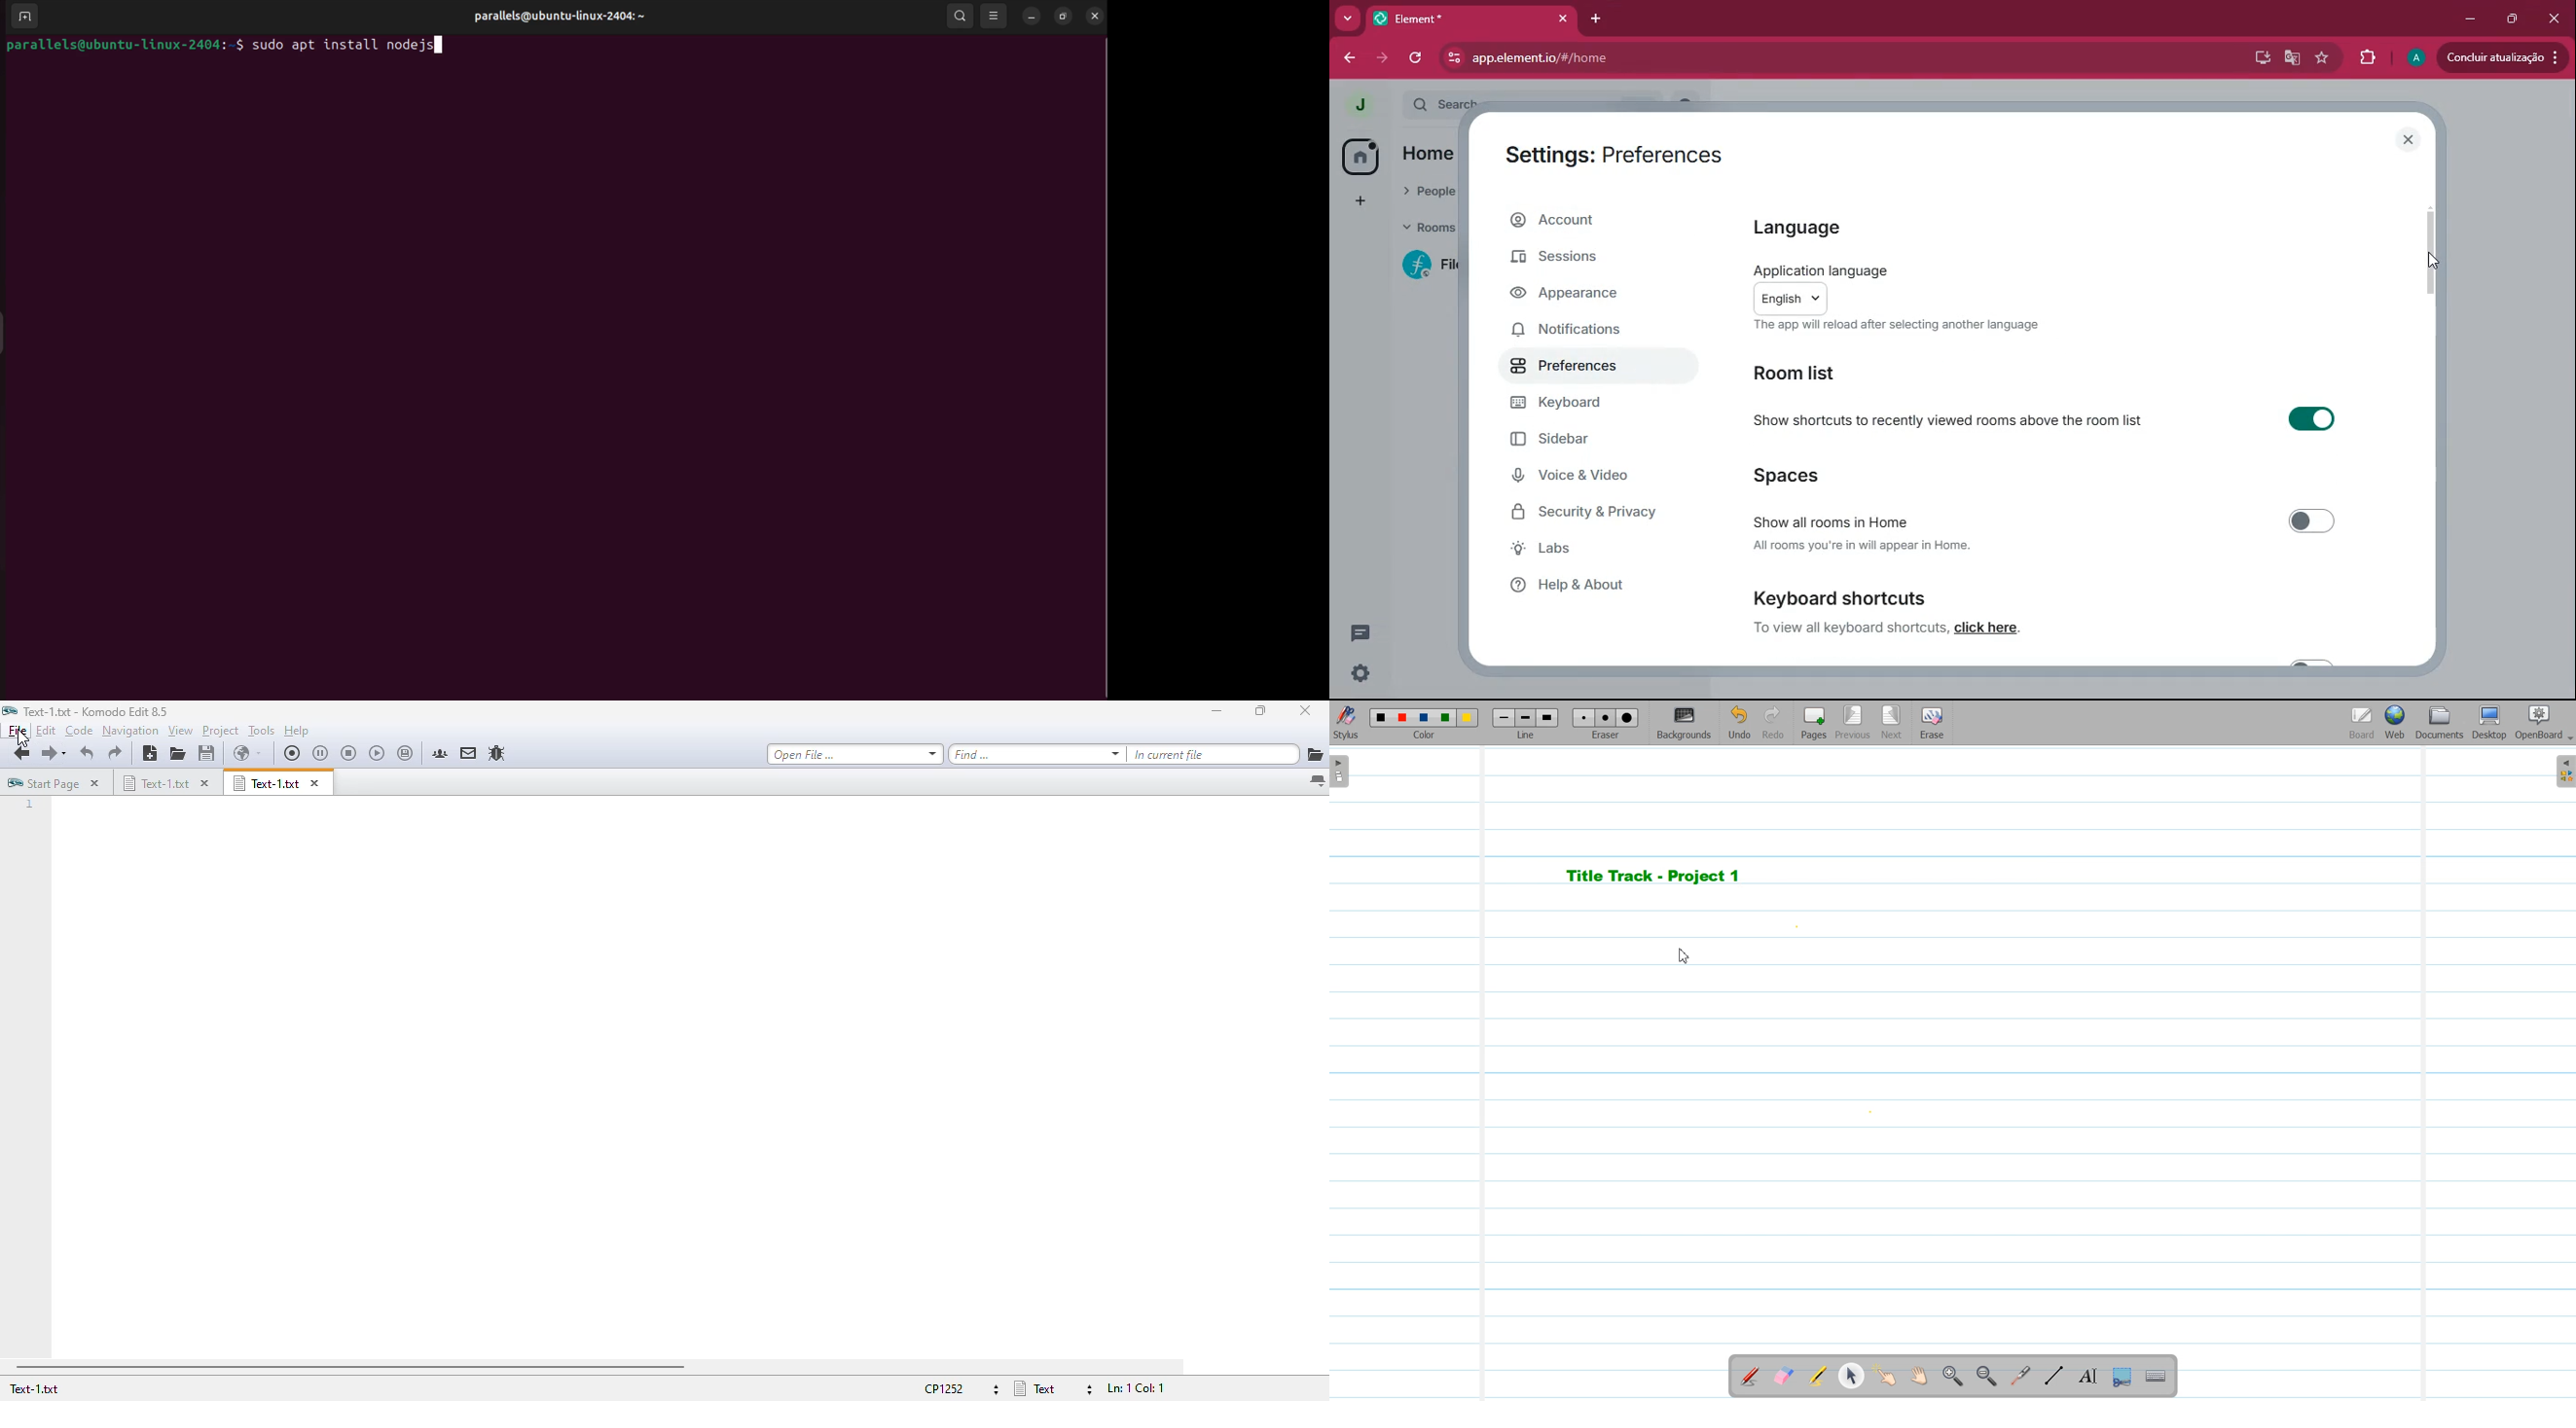 The height and width of the screenshot is (1428, 2576). Describe the element at coordinates (1915, 327) in the screenshot. I see `This is how you appear to others on the app.` at that location.